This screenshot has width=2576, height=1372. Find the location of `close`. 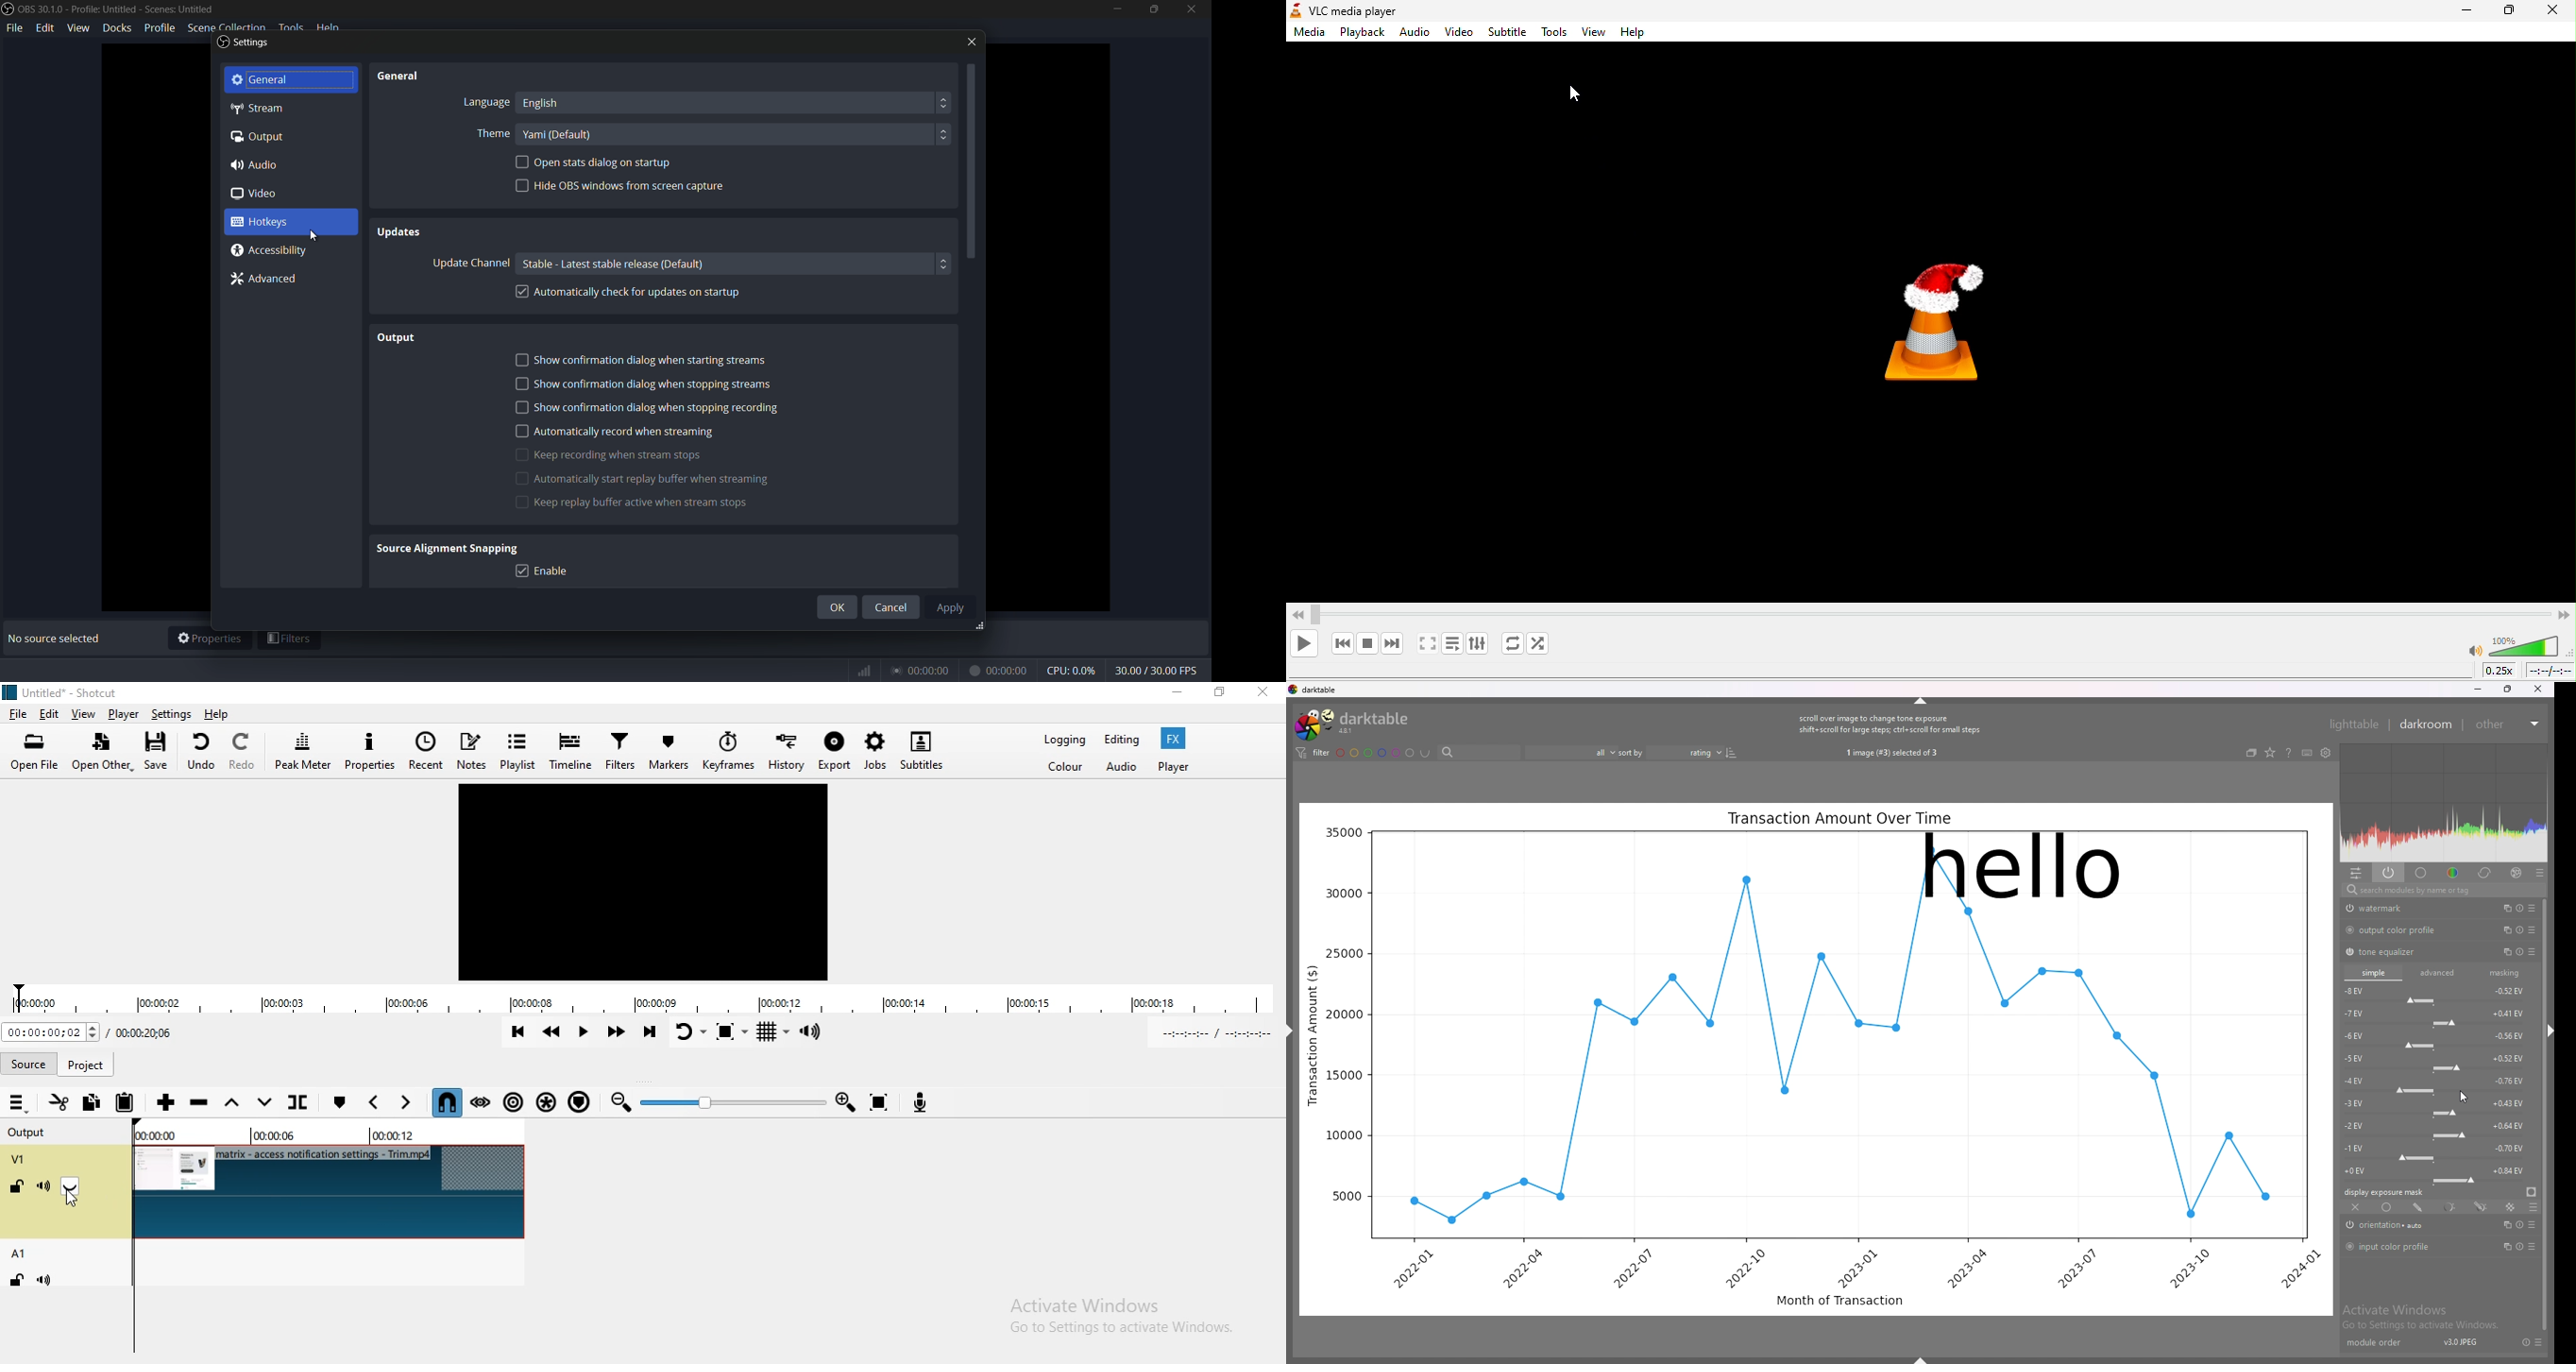

close is located at coordinates (2553, 11).